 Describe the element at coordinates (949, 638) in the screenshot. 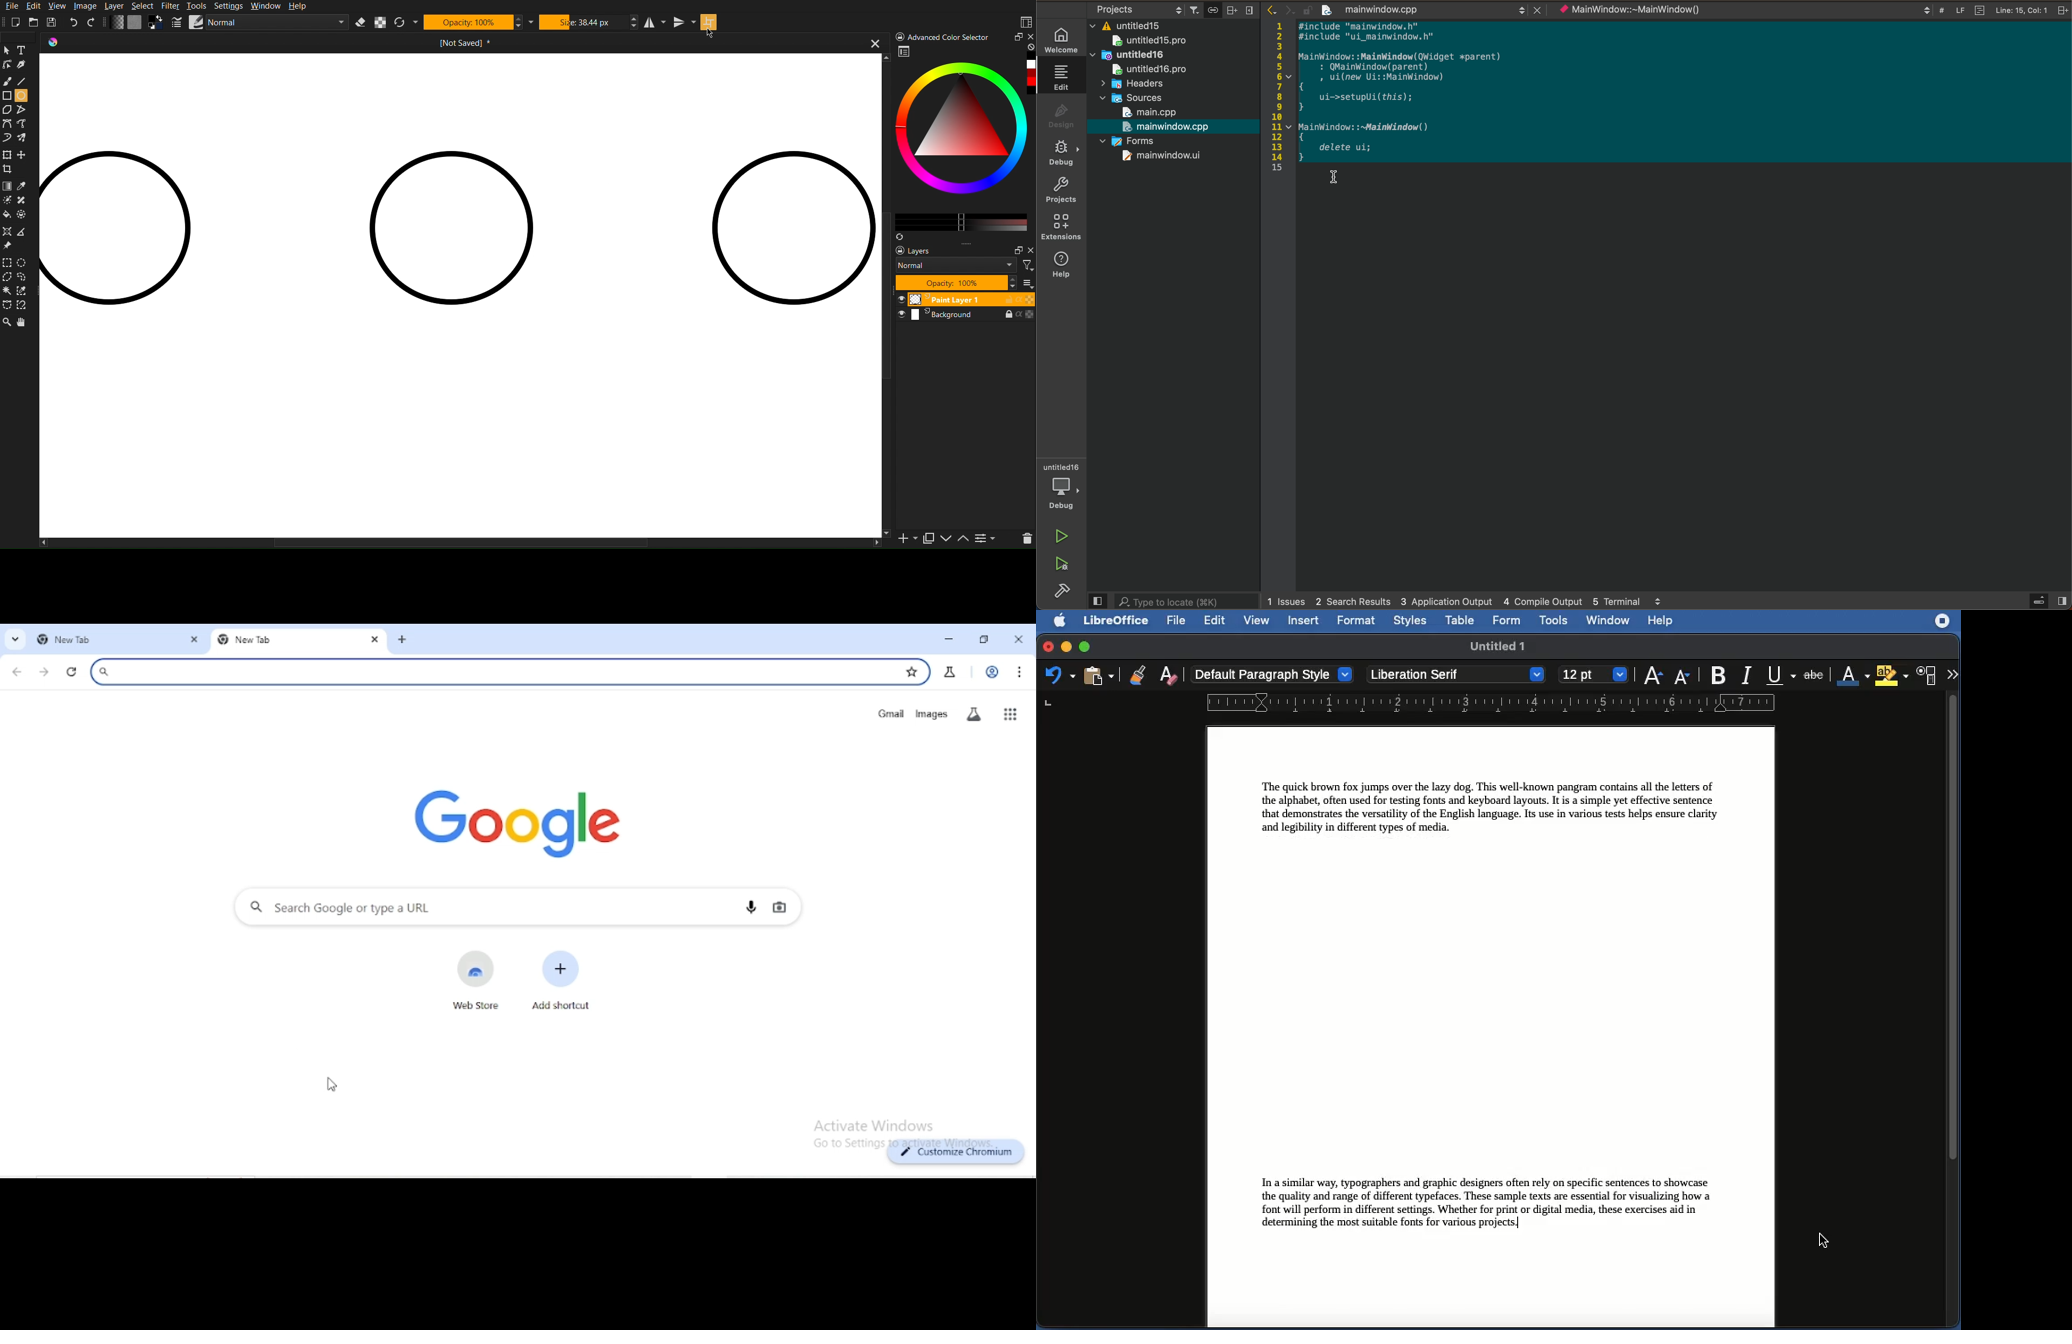

I see `minimize` at that location.